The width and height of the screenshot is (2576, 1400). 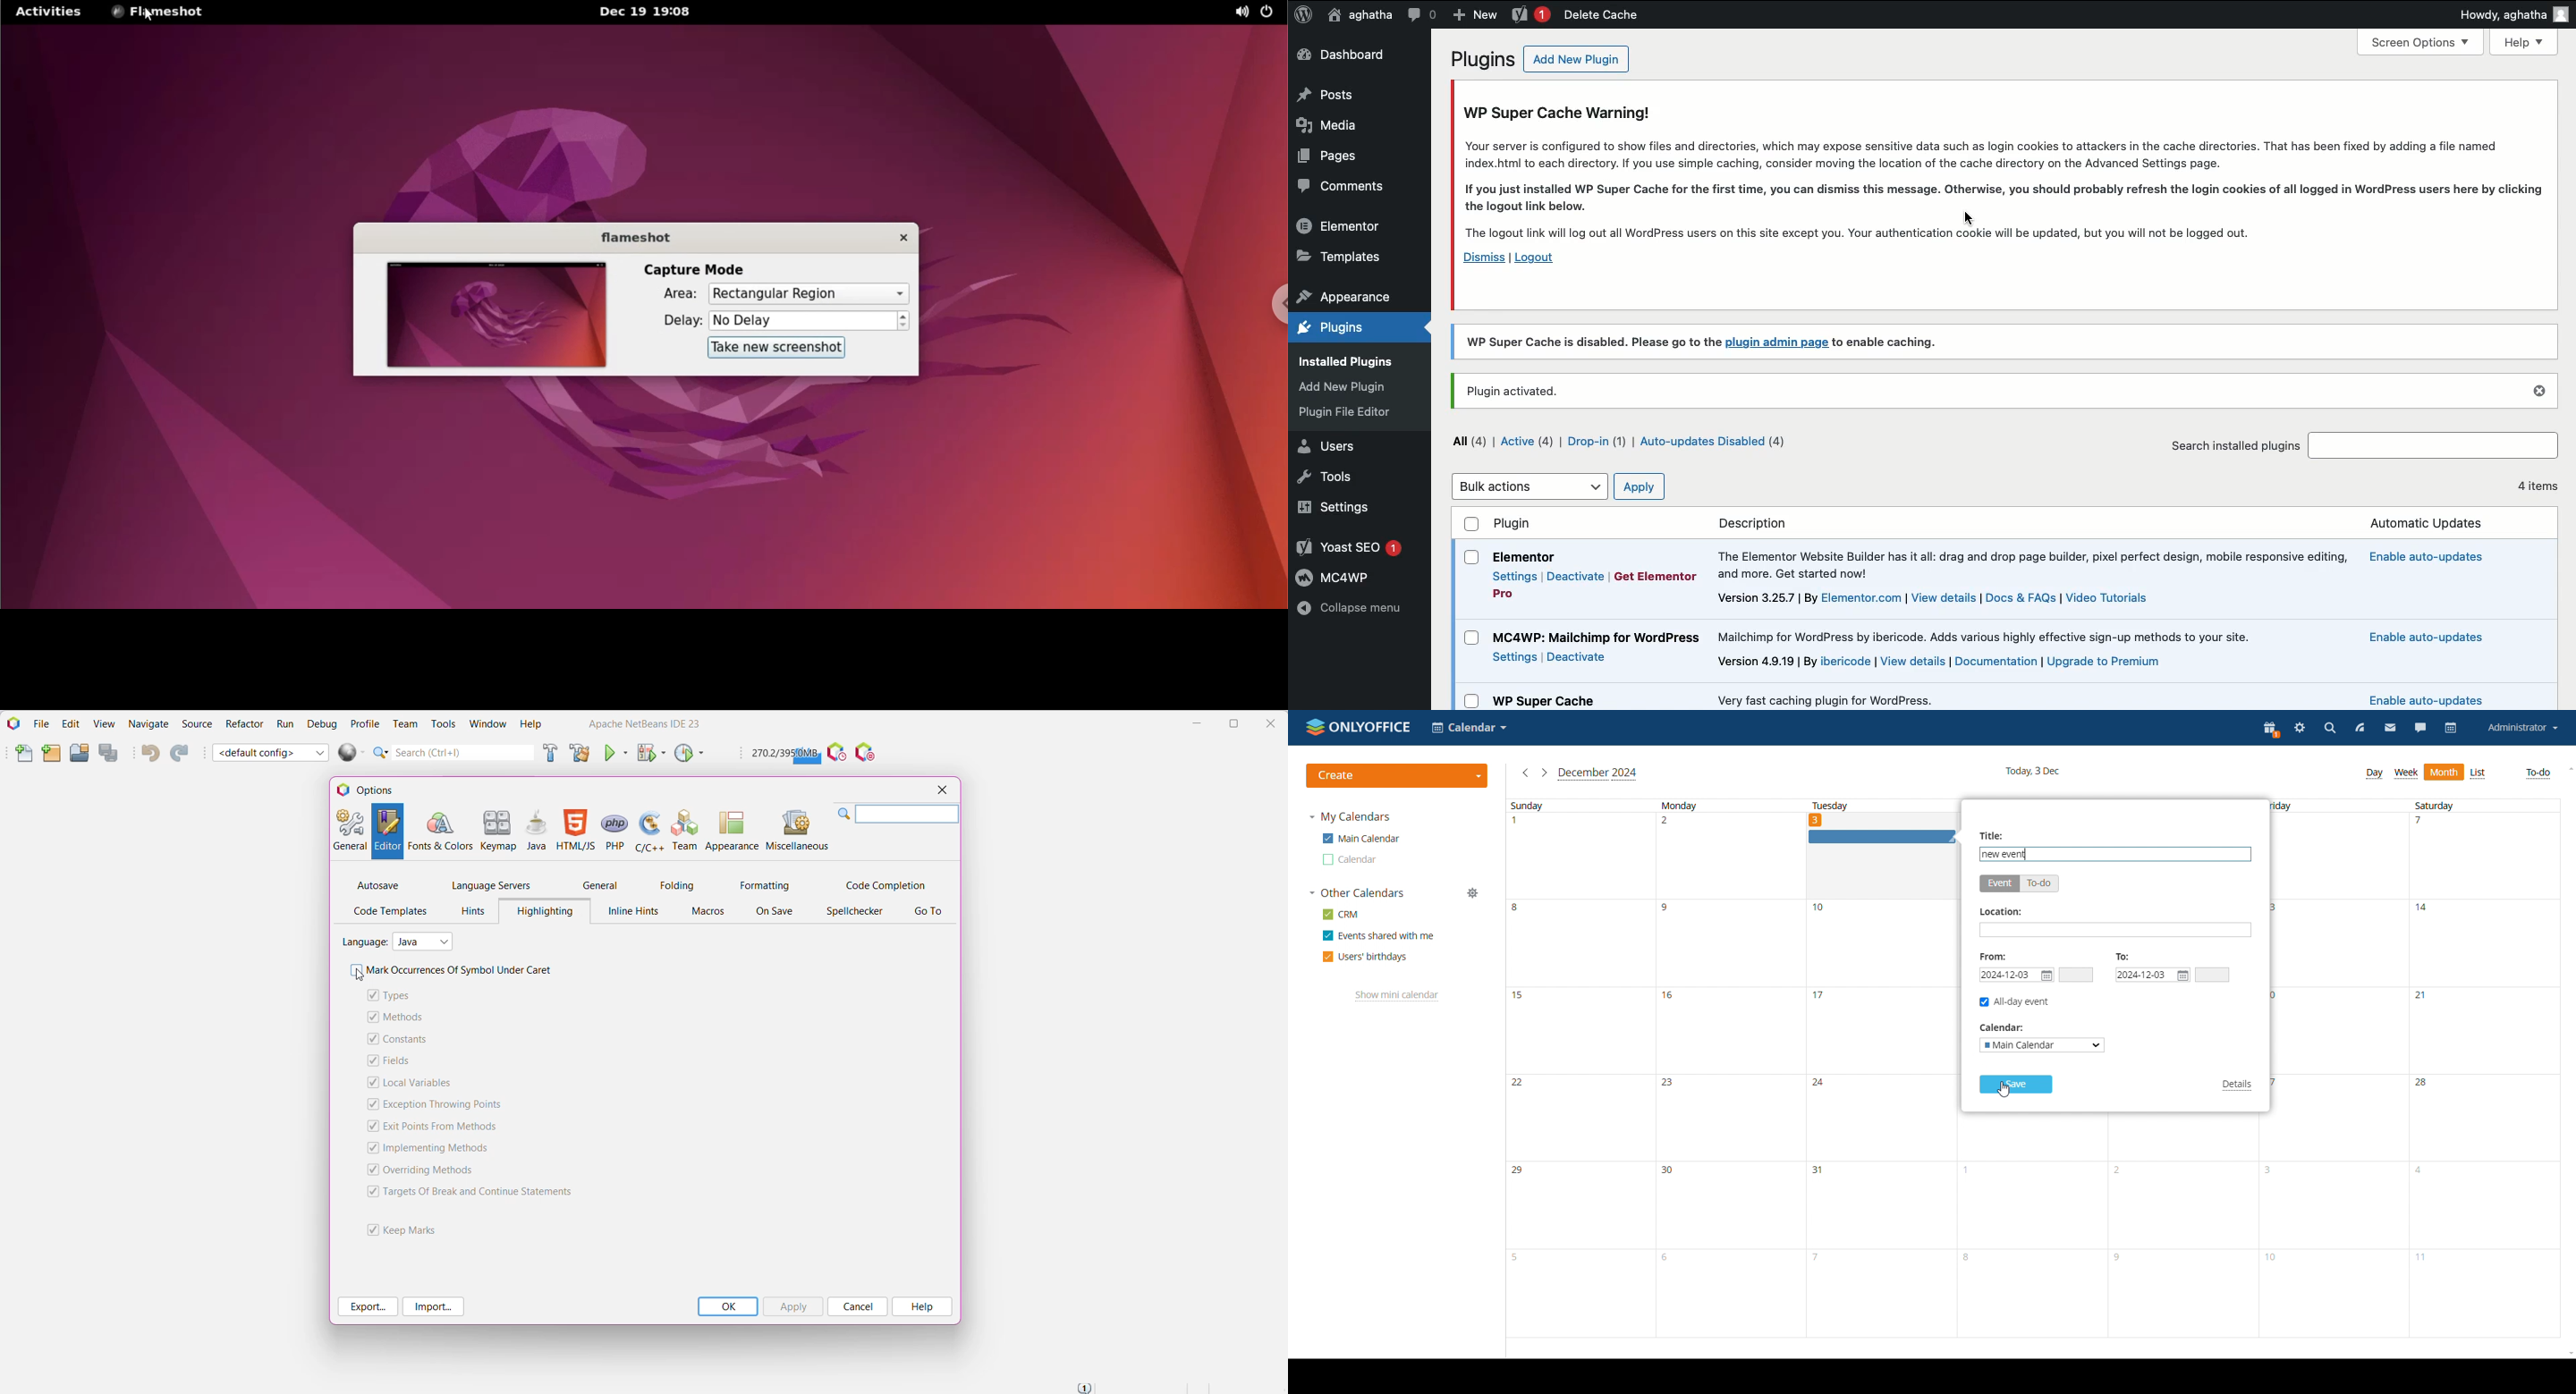 What do you see at coordinates (2406, 773) in the screenshot?
I see `week view` at bounding box center [2406, 773].